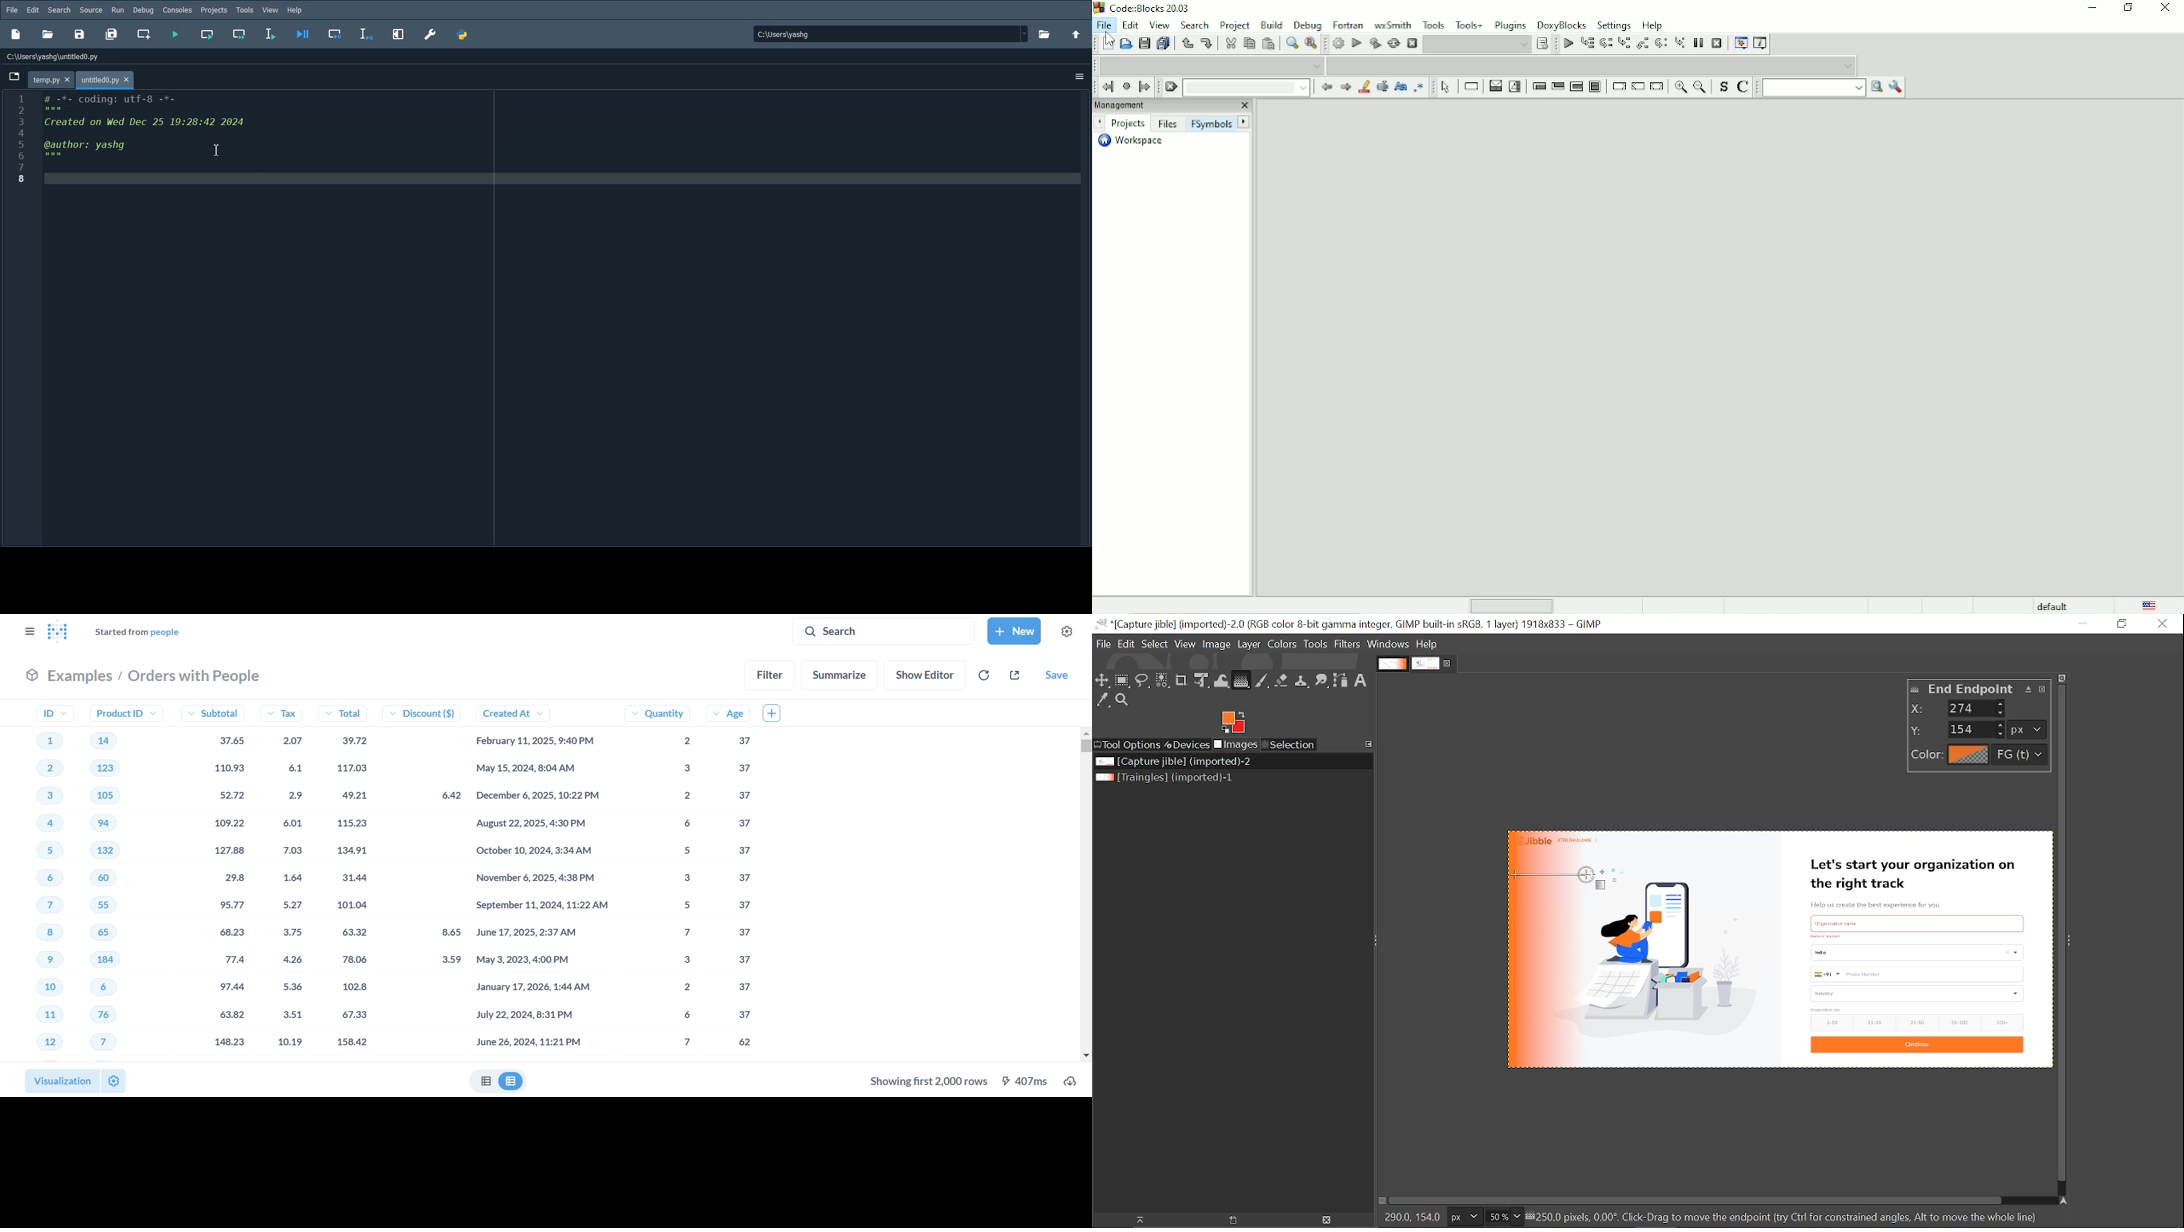  What do you see at coordinates (119, 10) in the screenshot?
I see `Run` at bounding box center [119, 10].